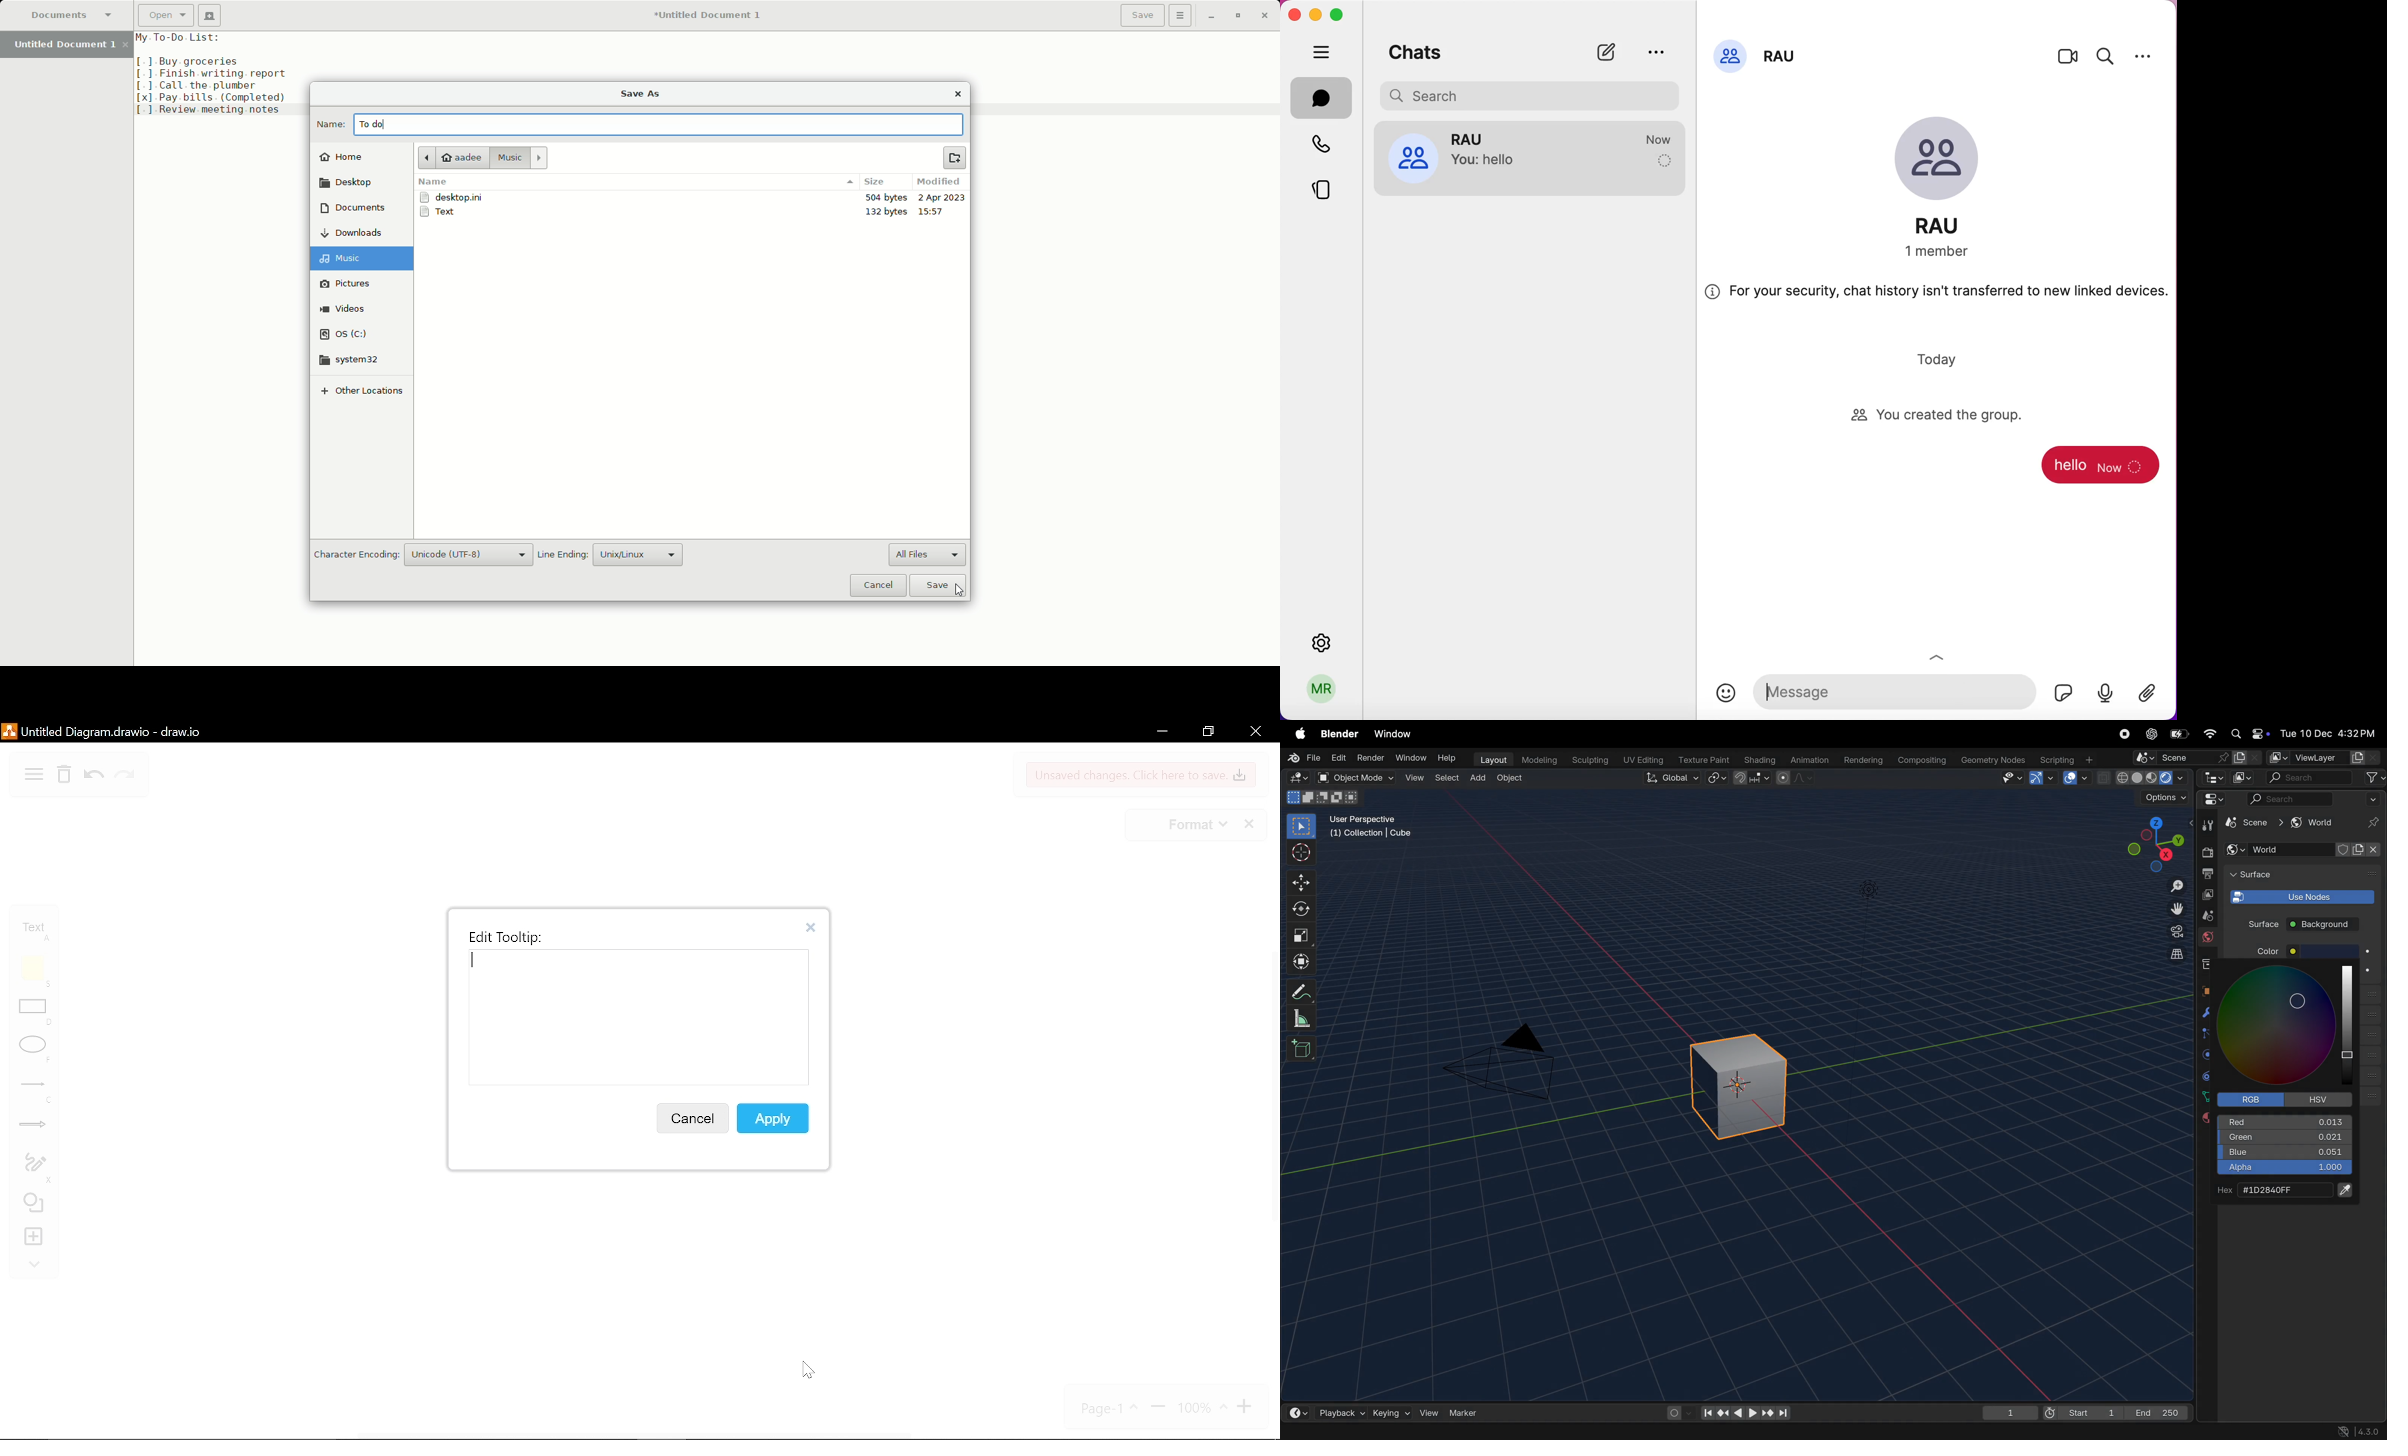 This screenshot has width=2408, height=1456. I want to click on format, so click(1196, 825).